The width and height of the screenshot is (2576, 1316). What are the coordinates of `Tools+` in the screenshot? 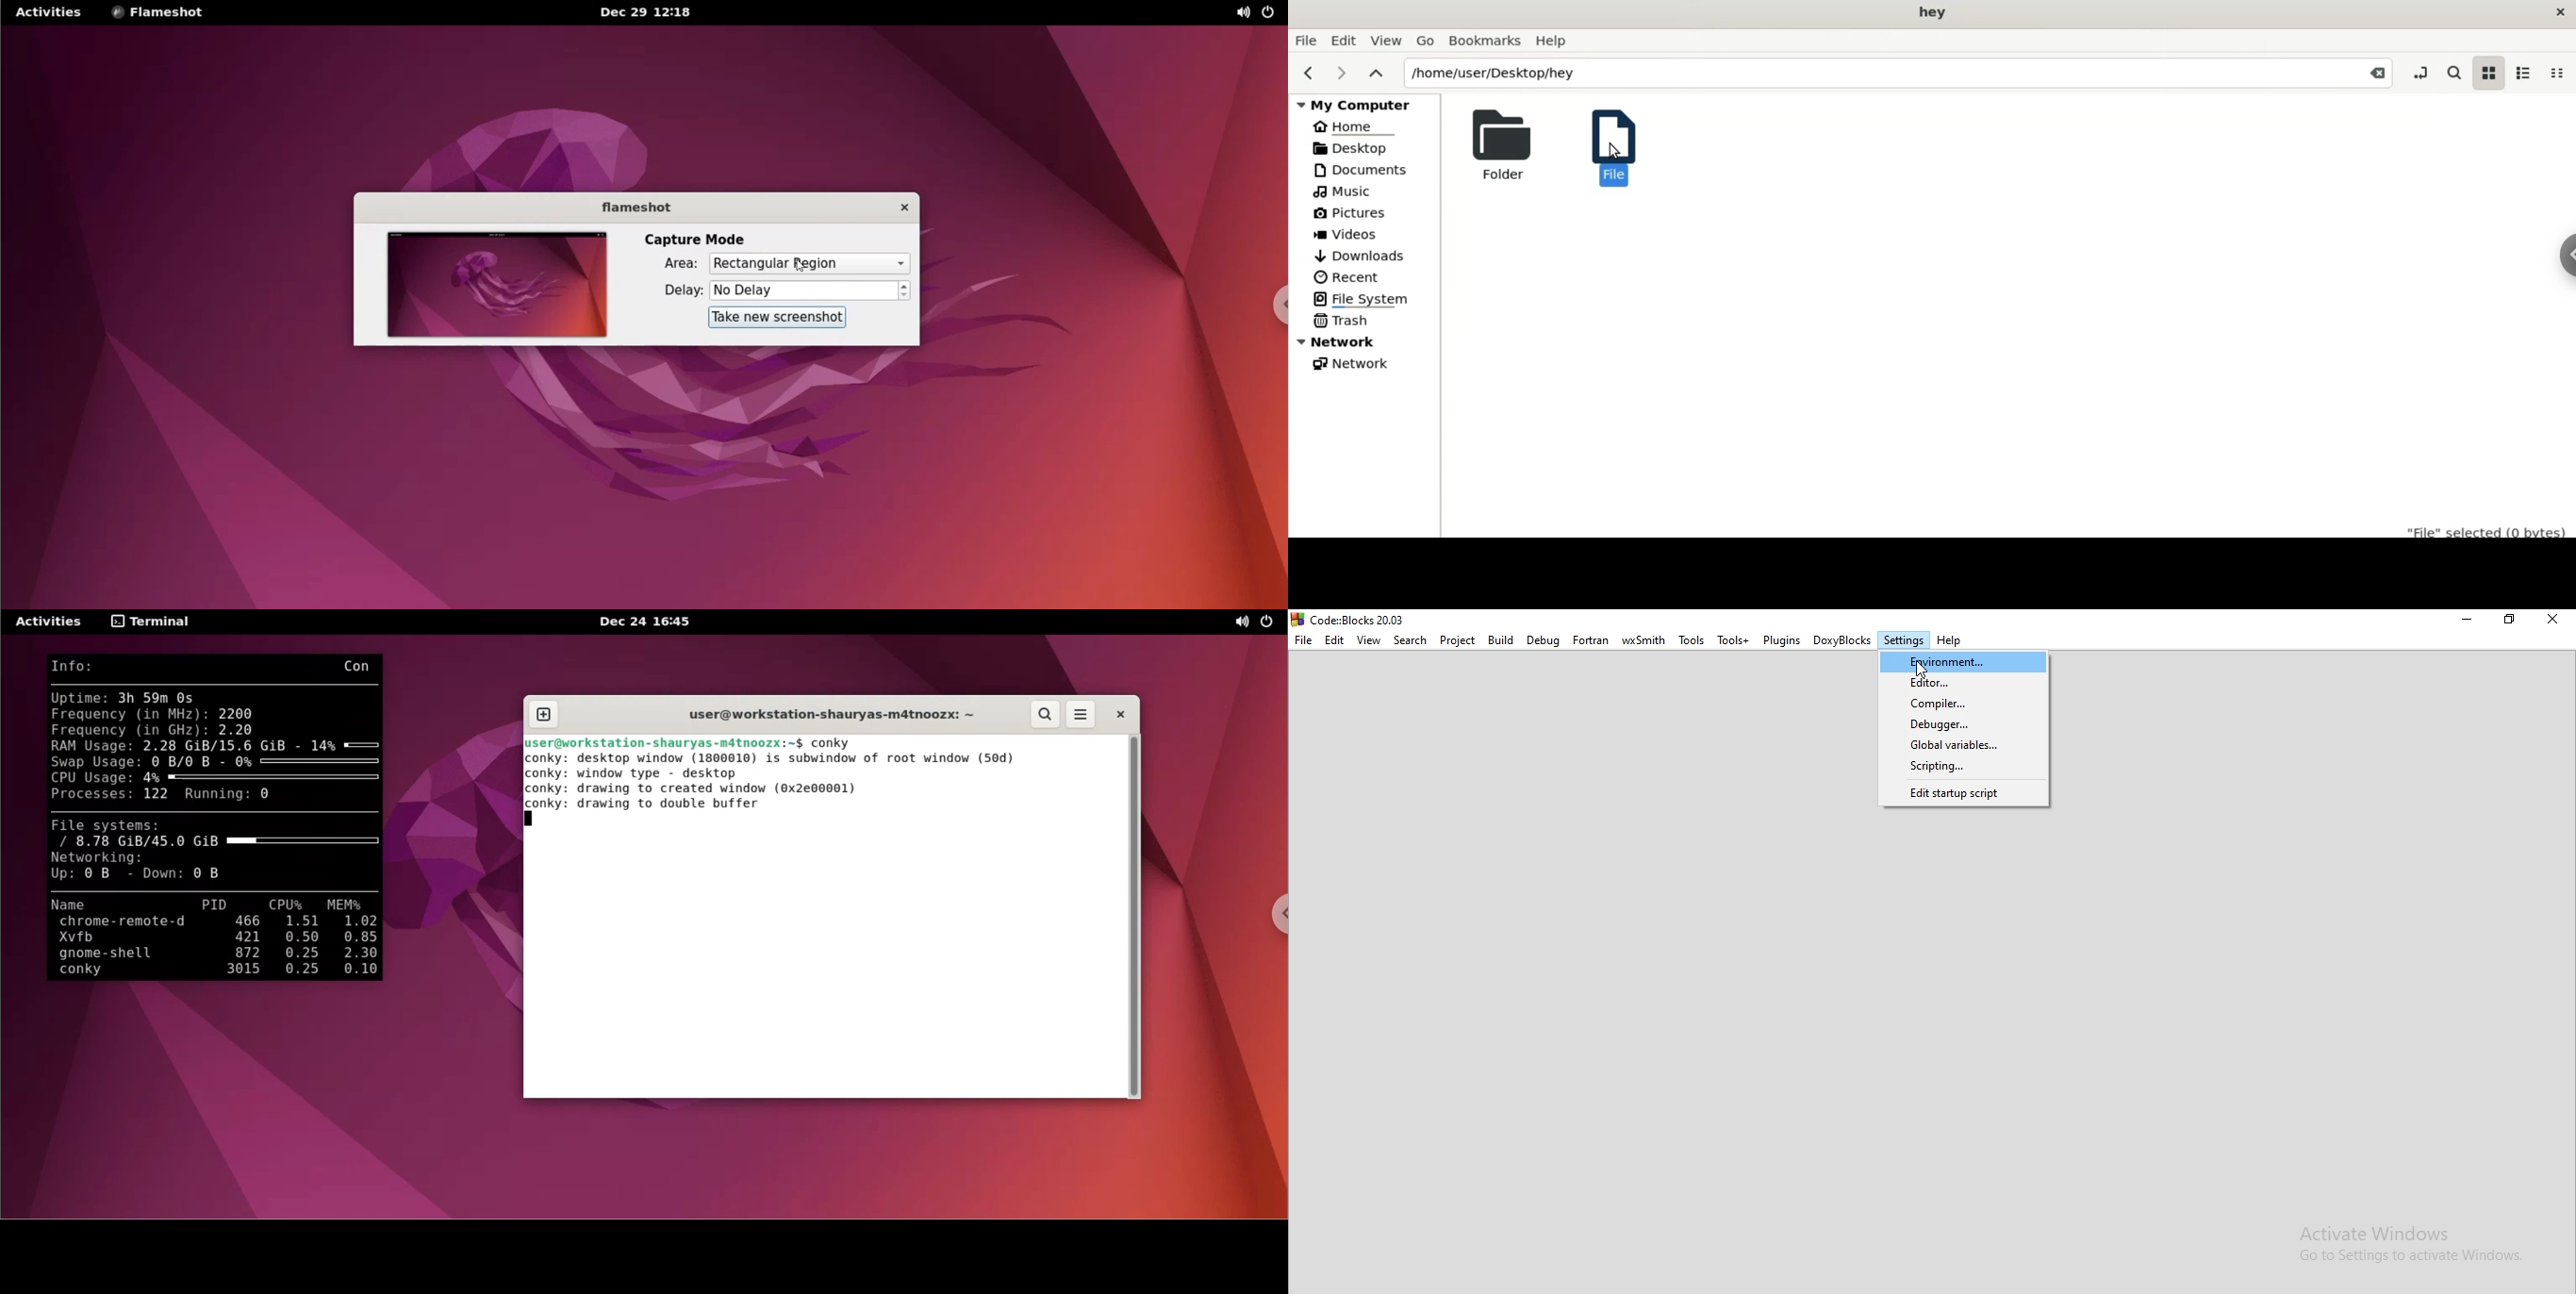 It's located at (1733, 641).